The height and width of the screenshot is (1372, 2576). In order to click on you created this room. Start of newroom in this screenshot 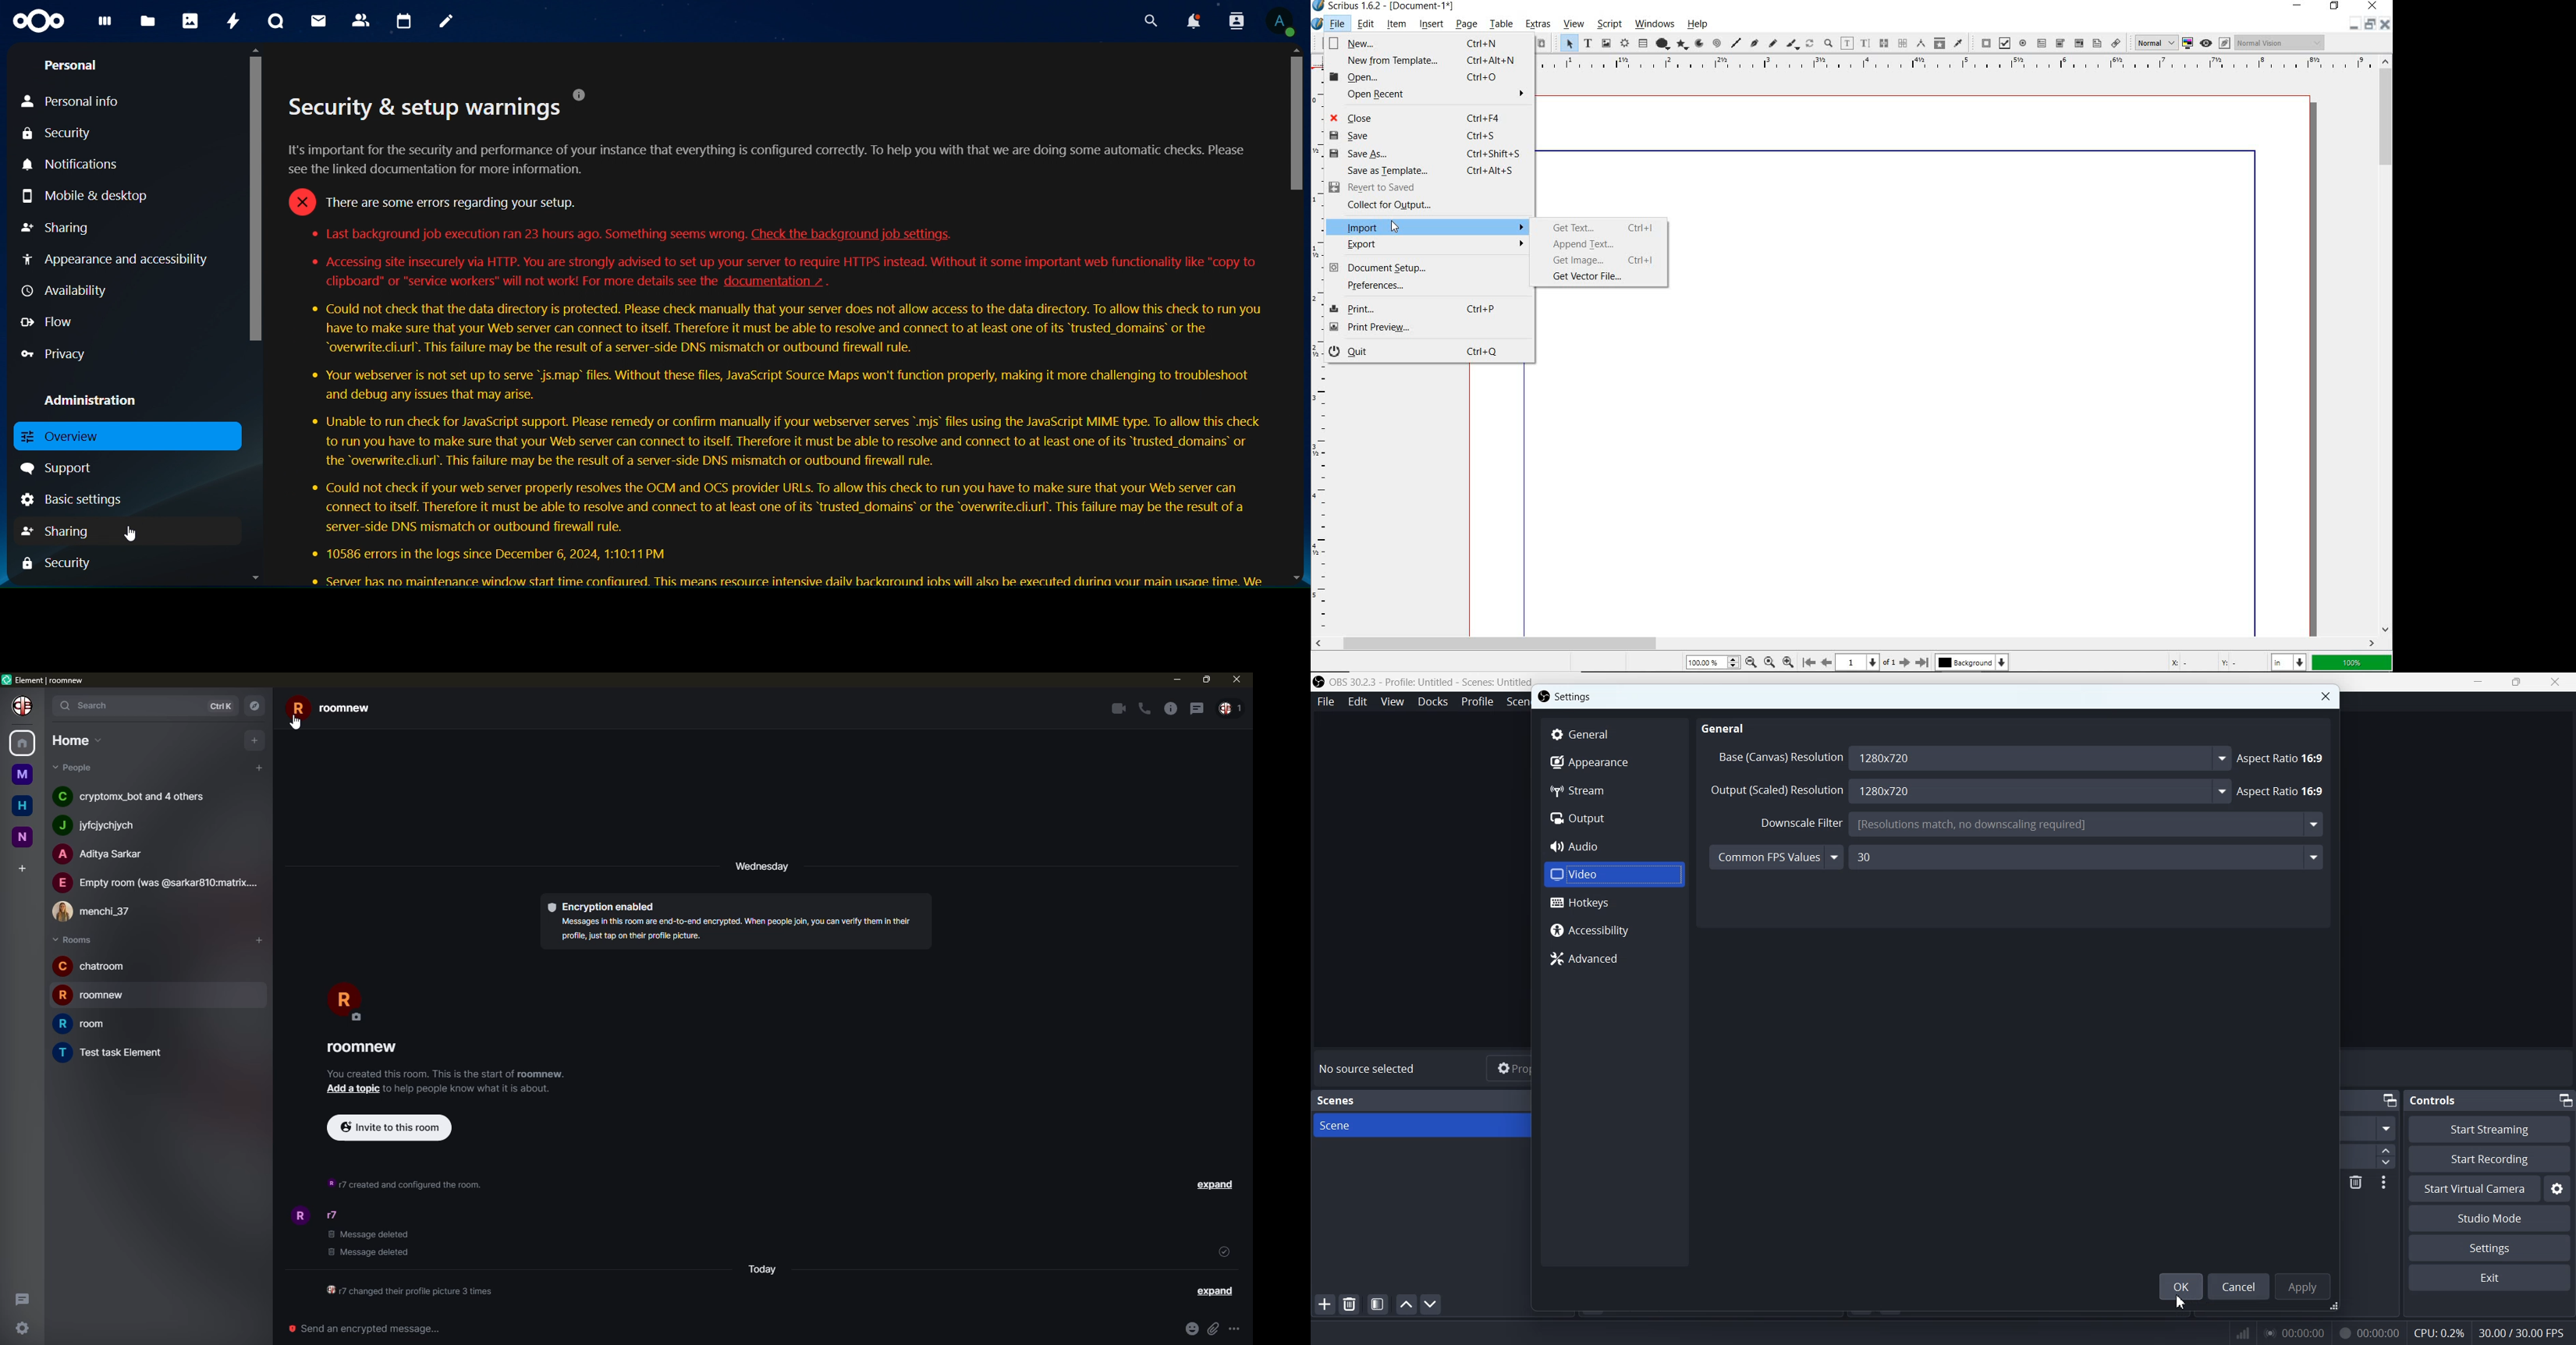, I will do `click(447, 1073)`.